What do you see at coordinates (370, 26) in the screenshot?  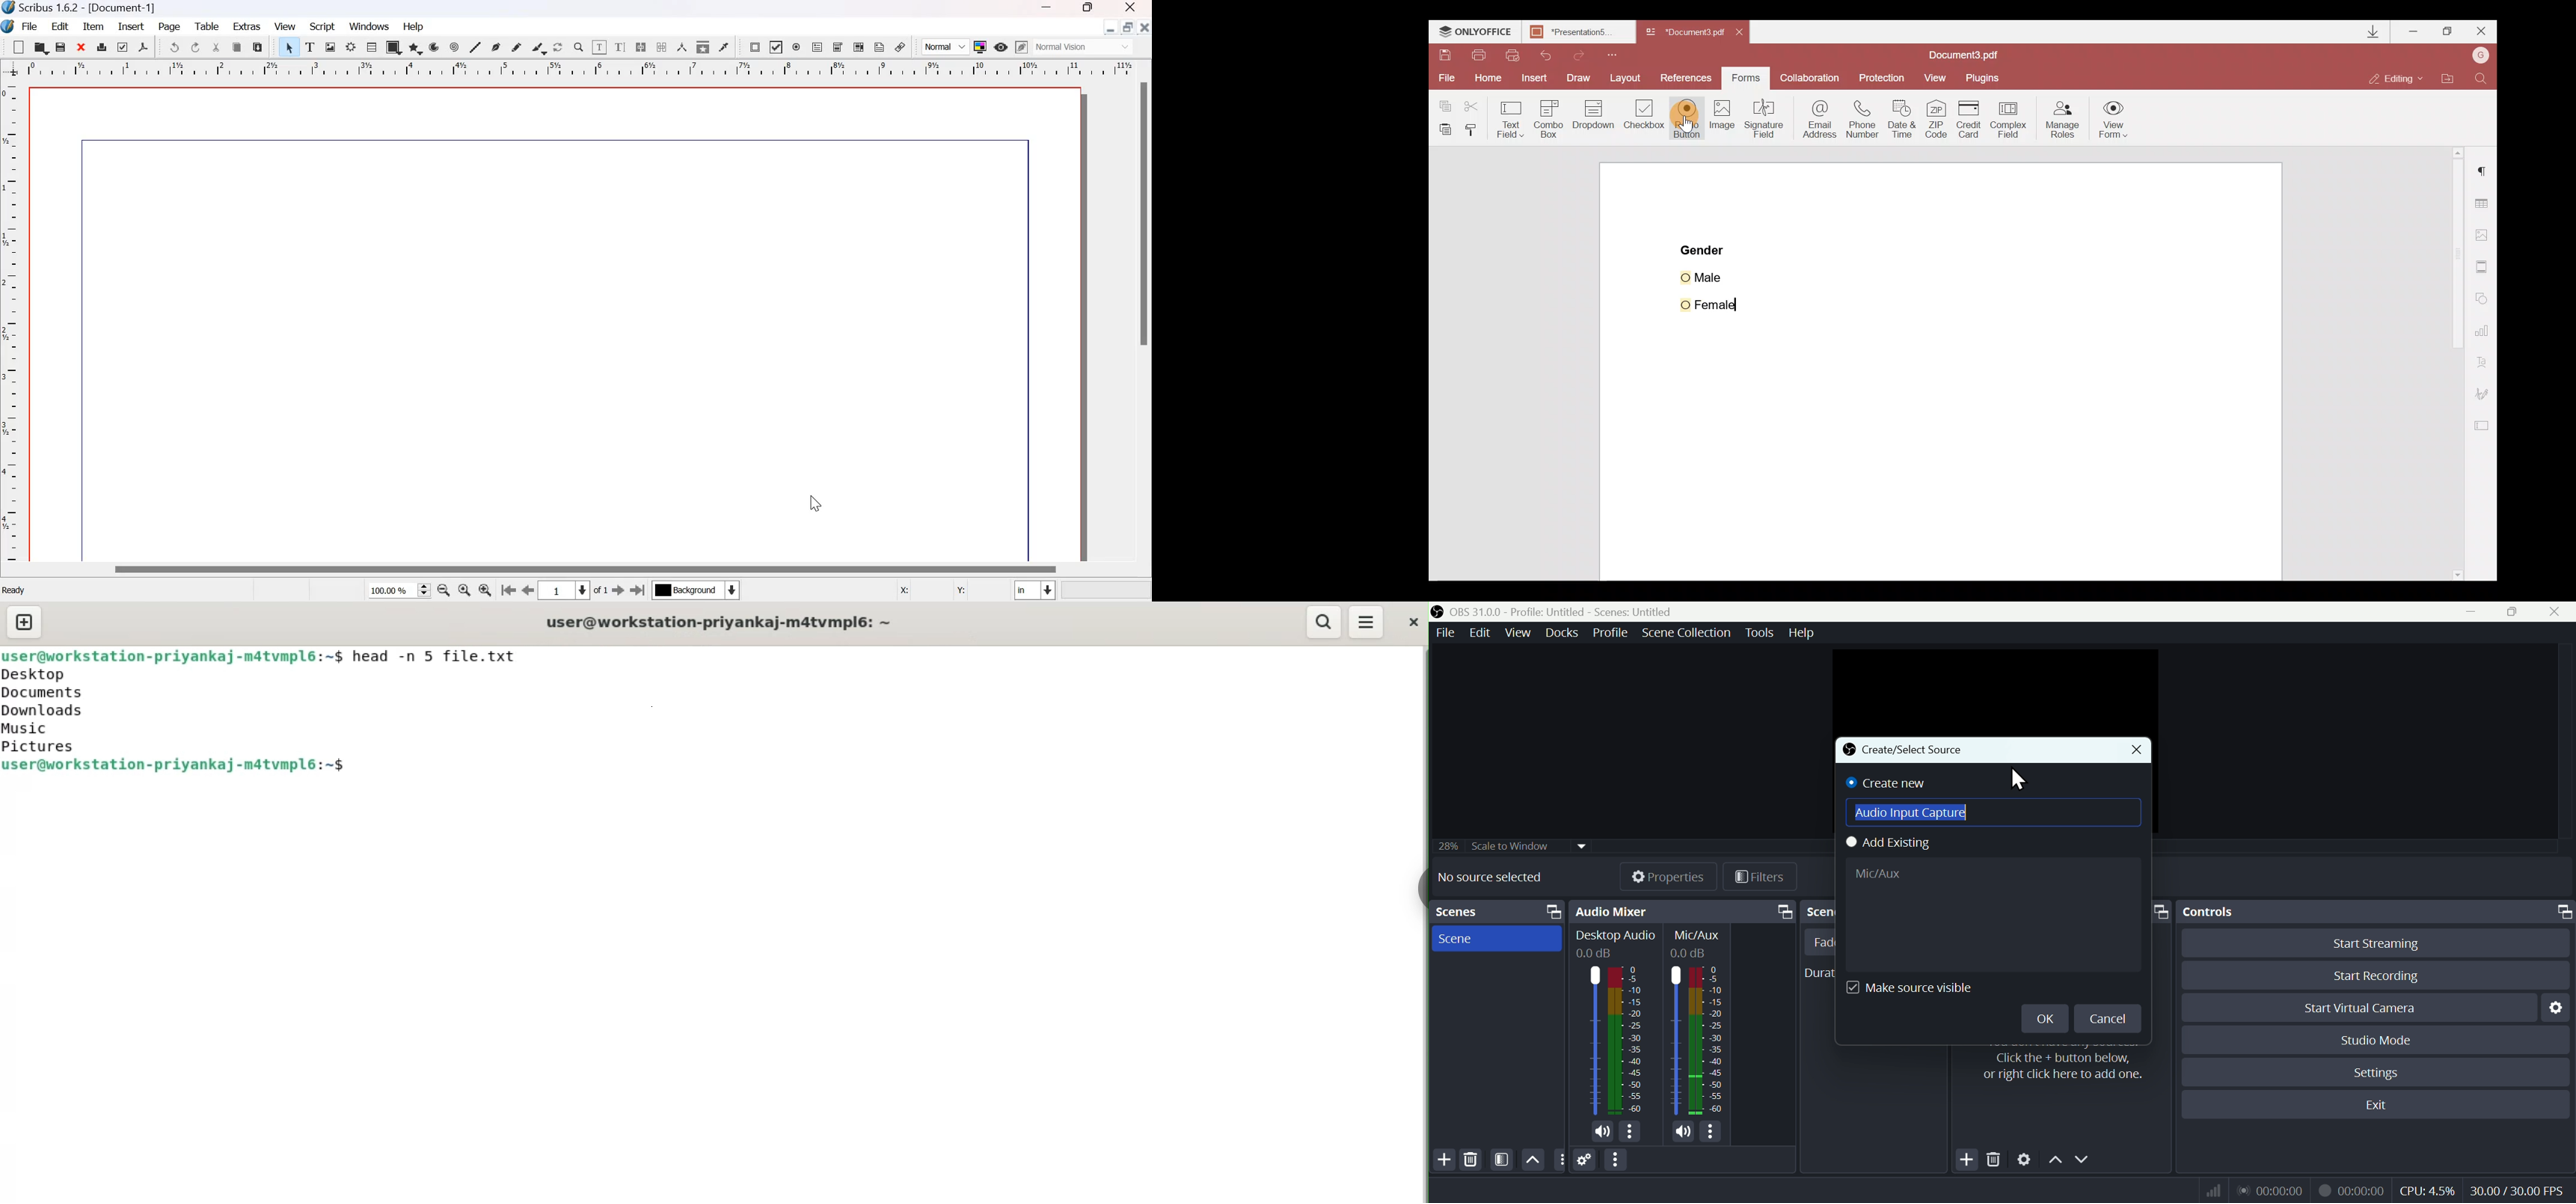 I see `windows` at bounding box center [370, 26].